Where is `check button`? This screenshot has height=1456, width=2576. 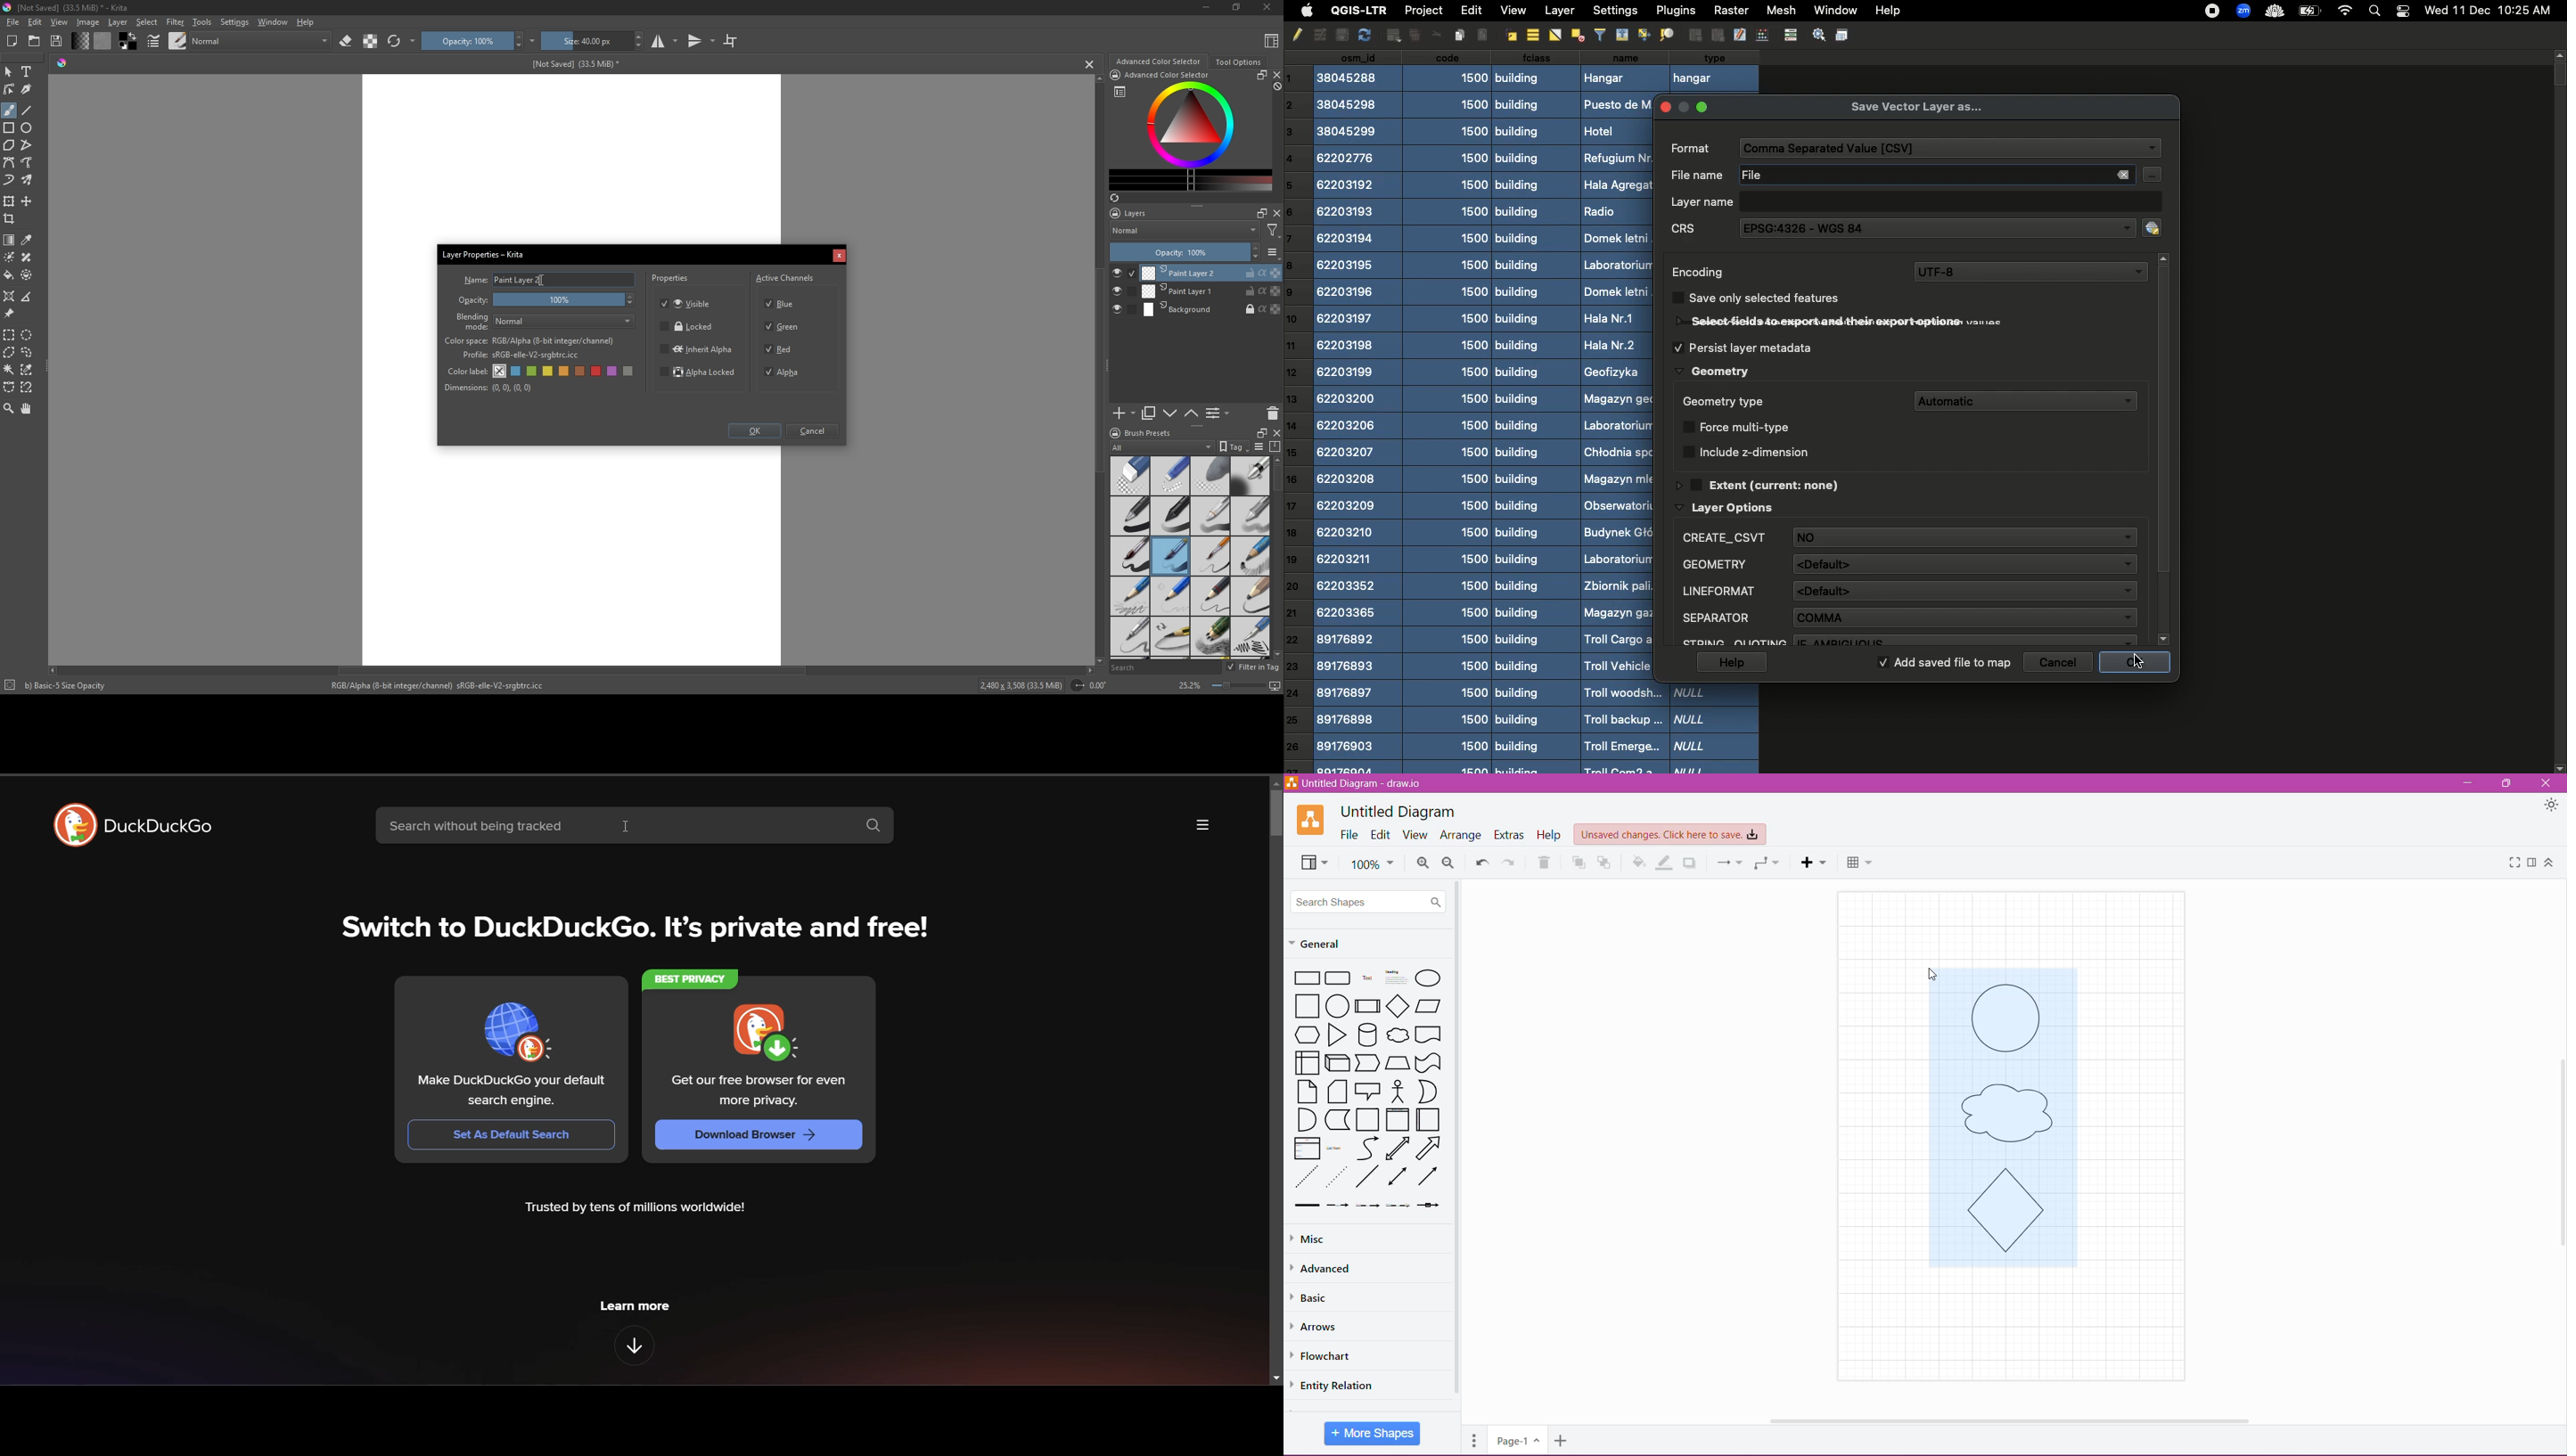 check button is located at coordinates (1124, 291).